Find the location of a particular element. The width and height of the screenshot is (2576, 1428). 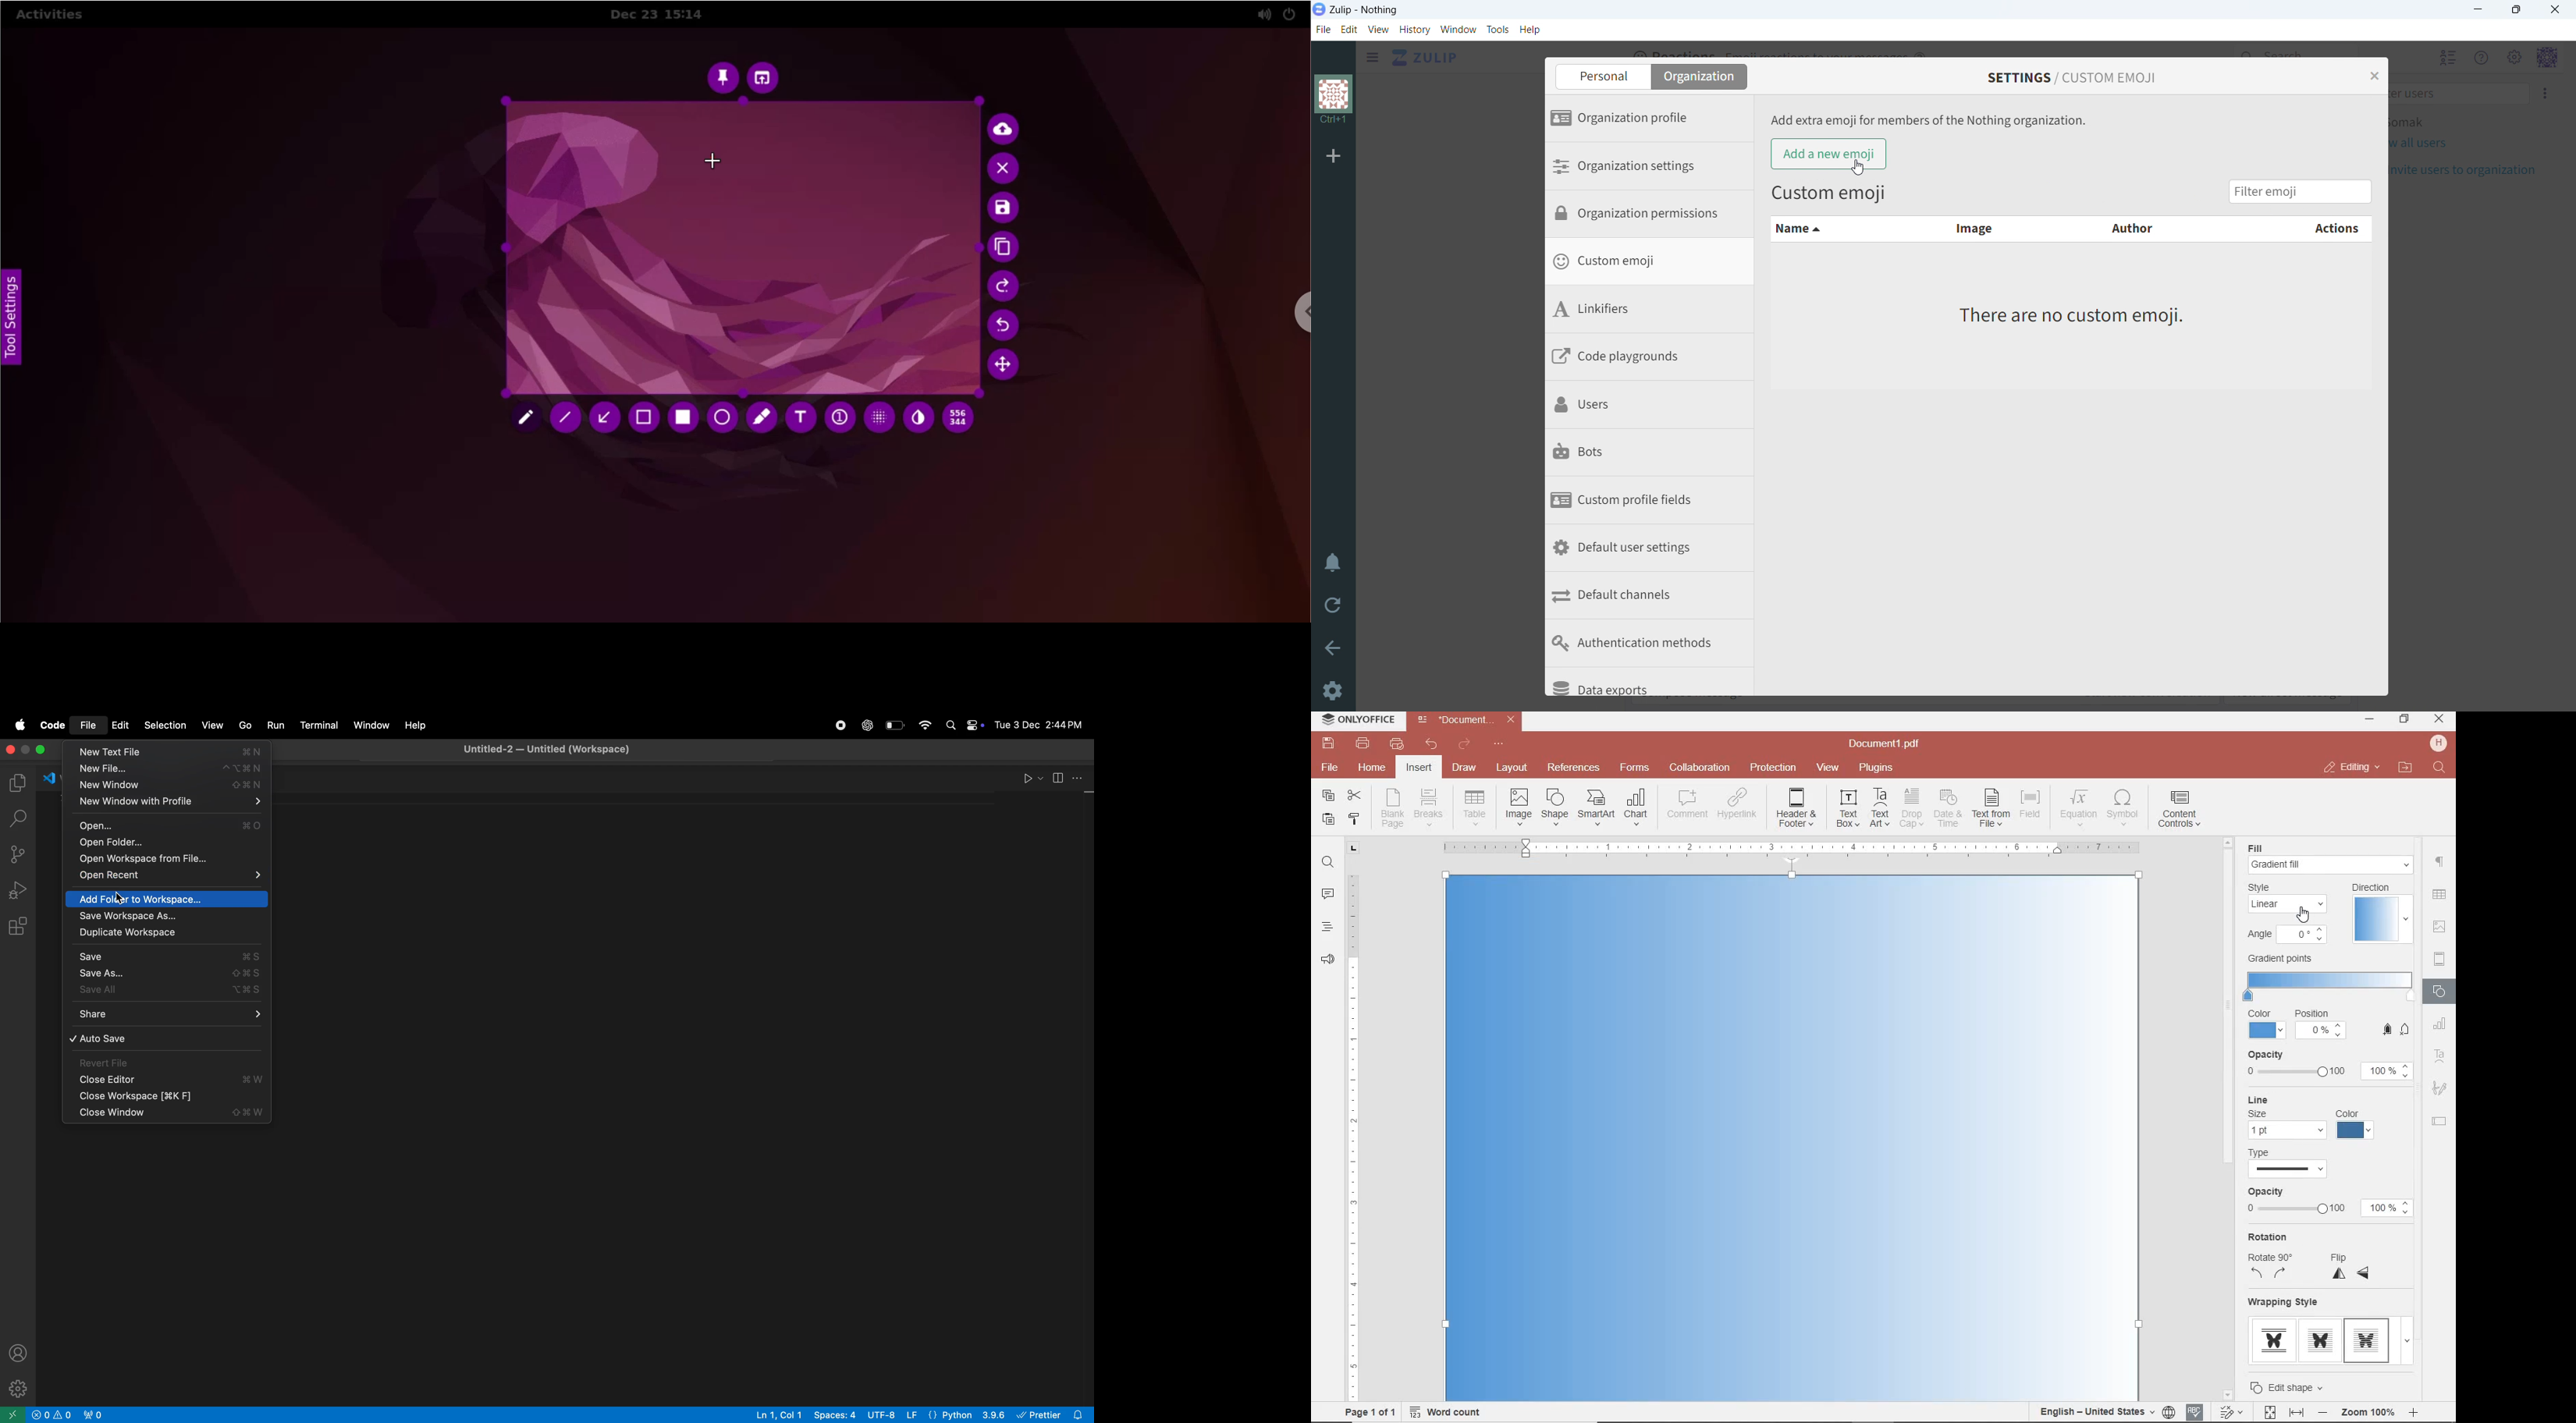

maximize is located at coordinates (43, 749).